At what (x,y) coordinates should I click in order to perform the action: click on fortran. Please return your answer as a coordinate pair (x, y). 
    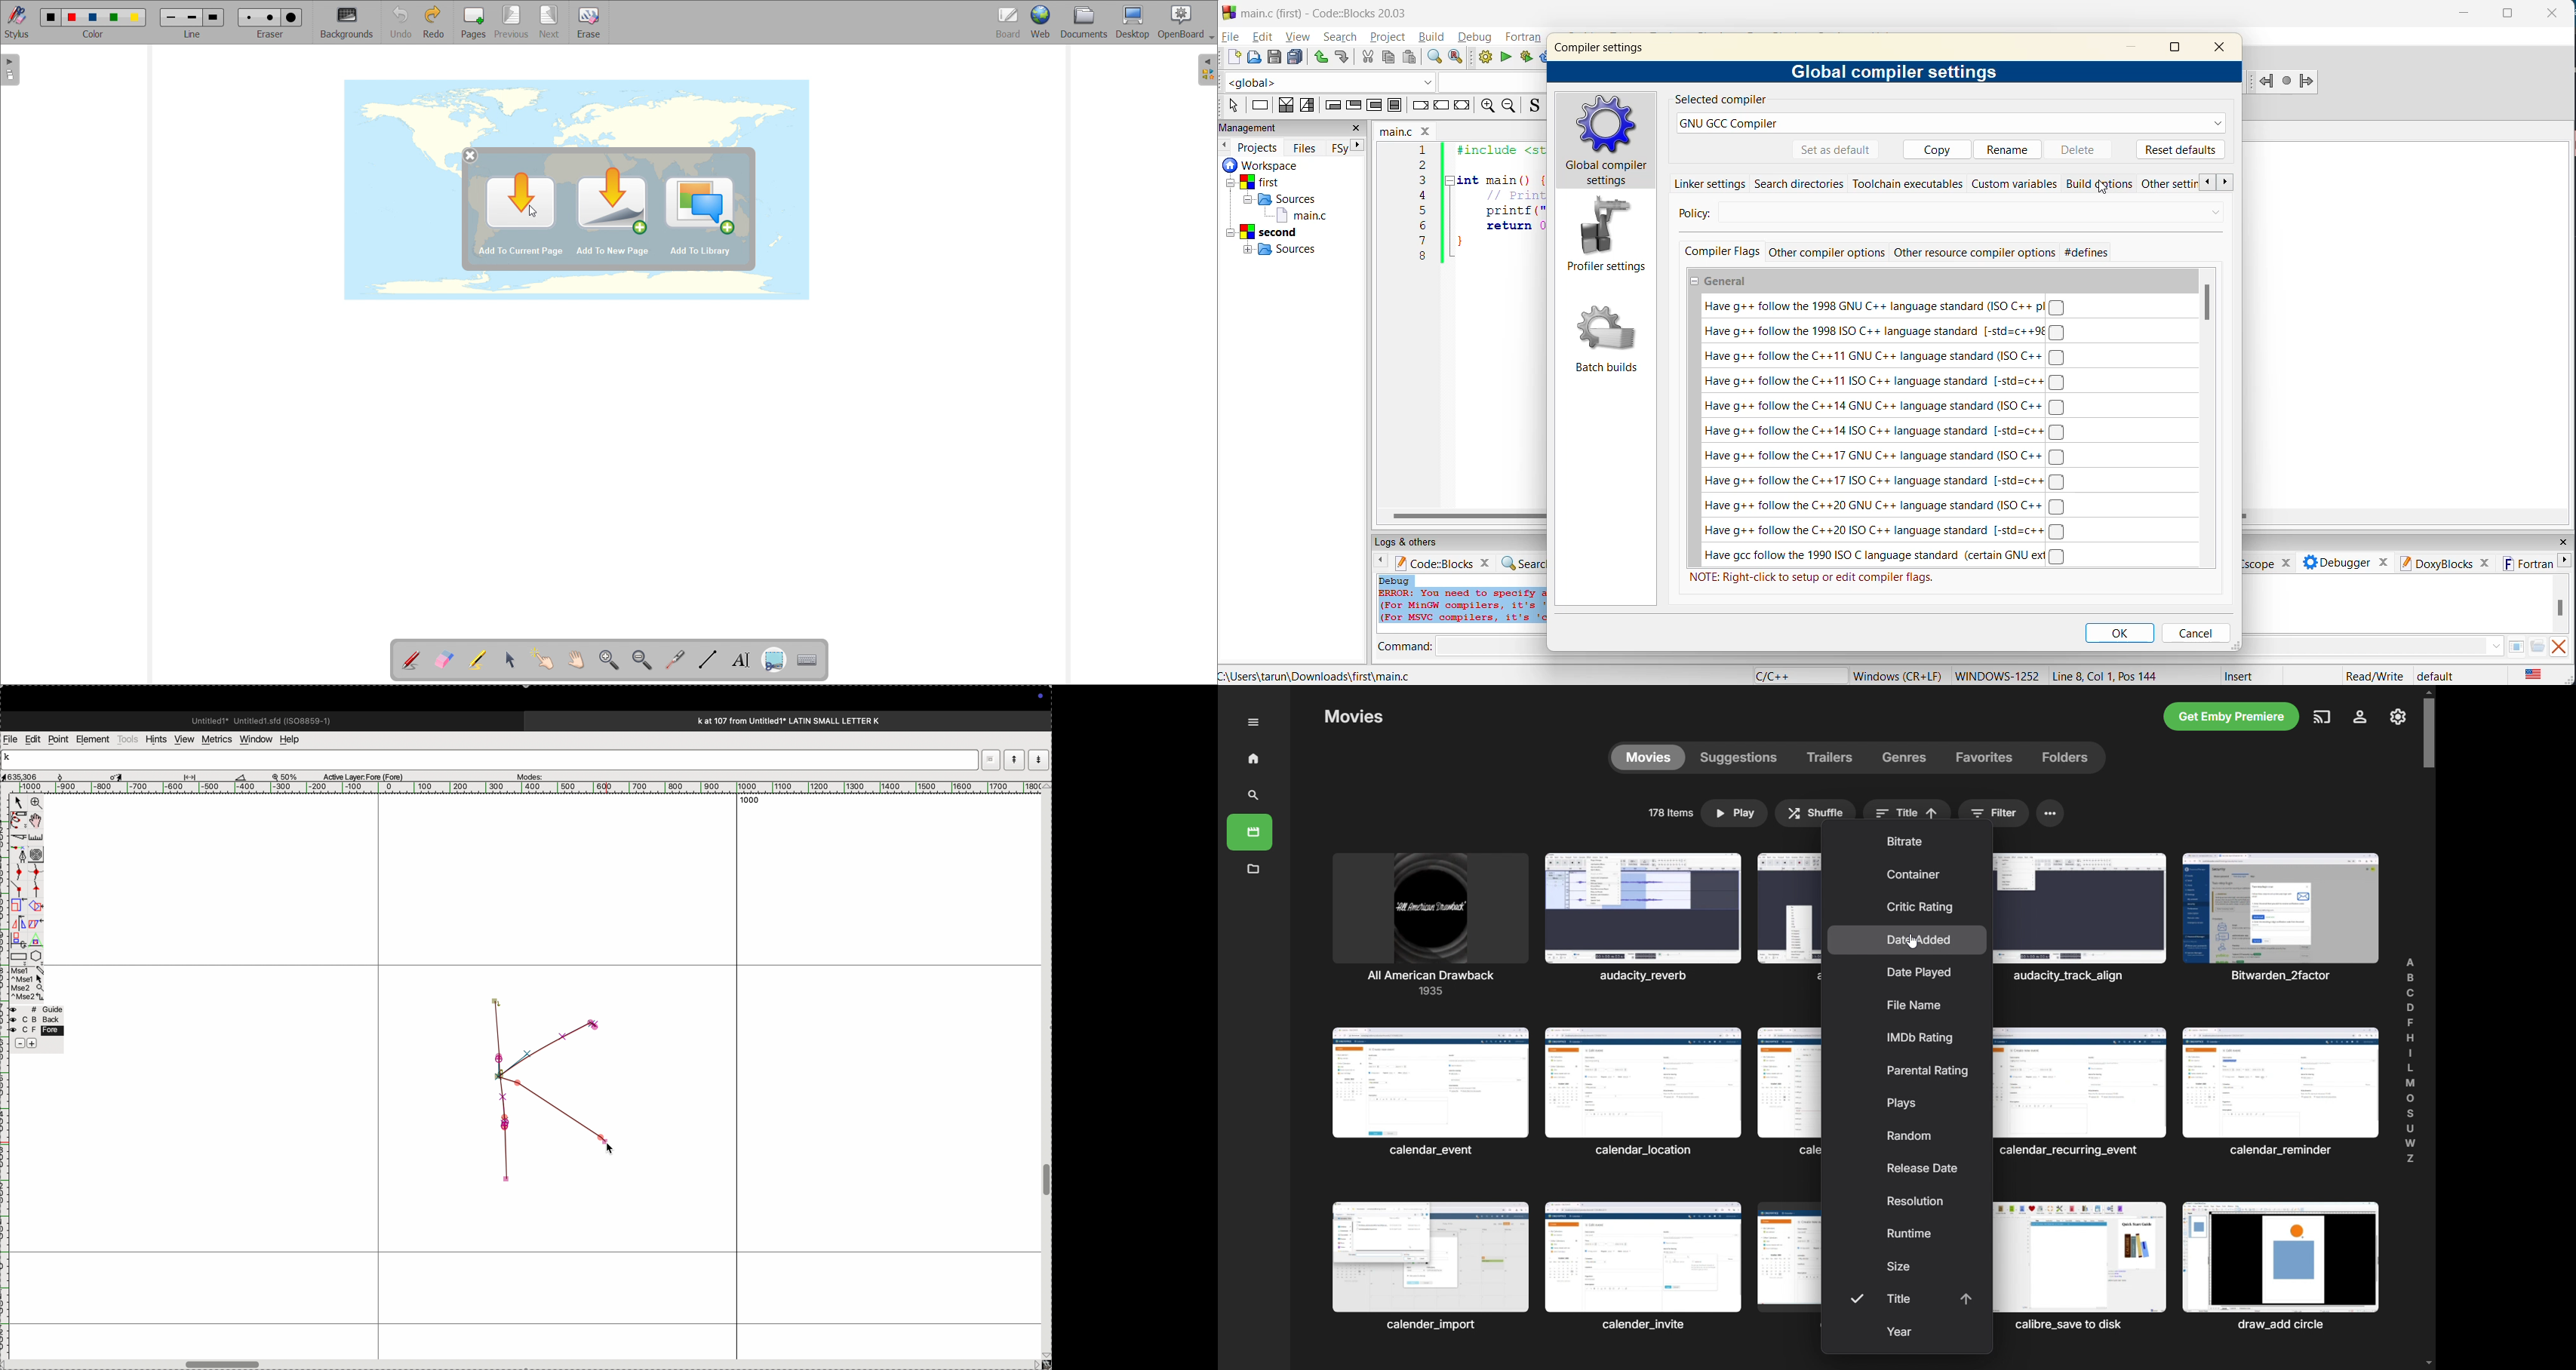
    Looking at the image, I should click on (1525, 37).